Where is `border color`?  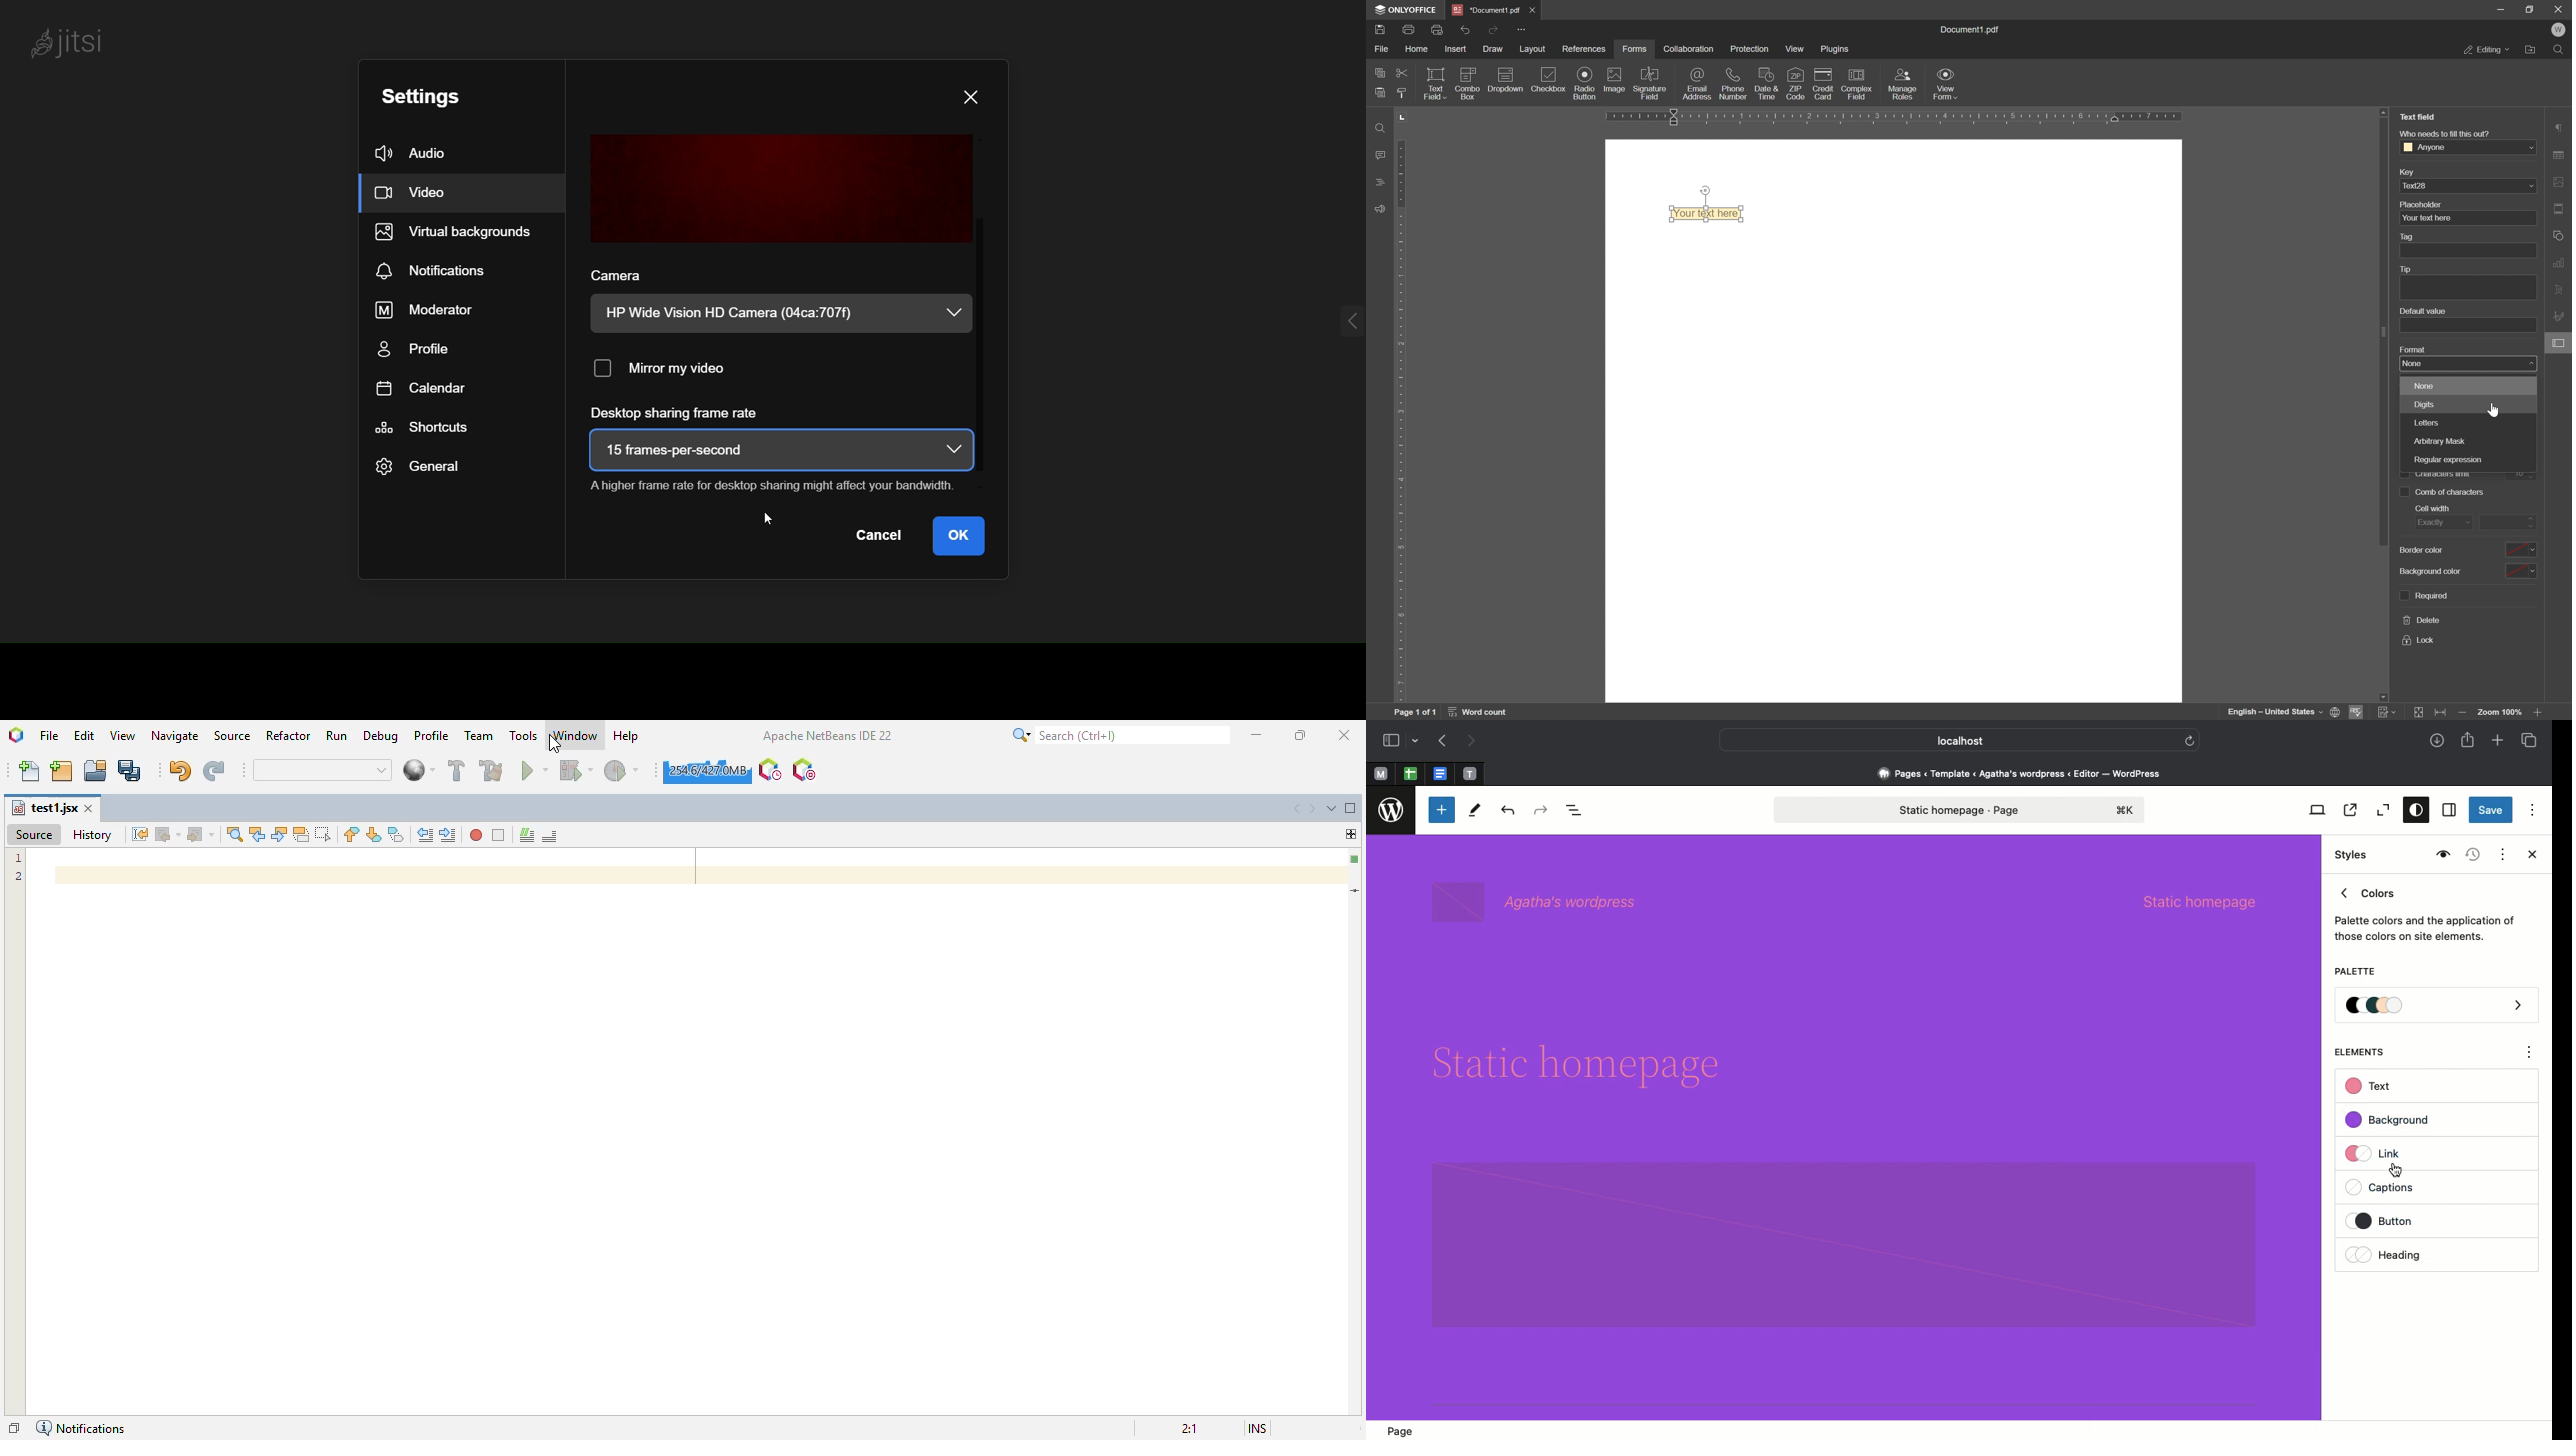 border color is located at coordinates (2423, 551).